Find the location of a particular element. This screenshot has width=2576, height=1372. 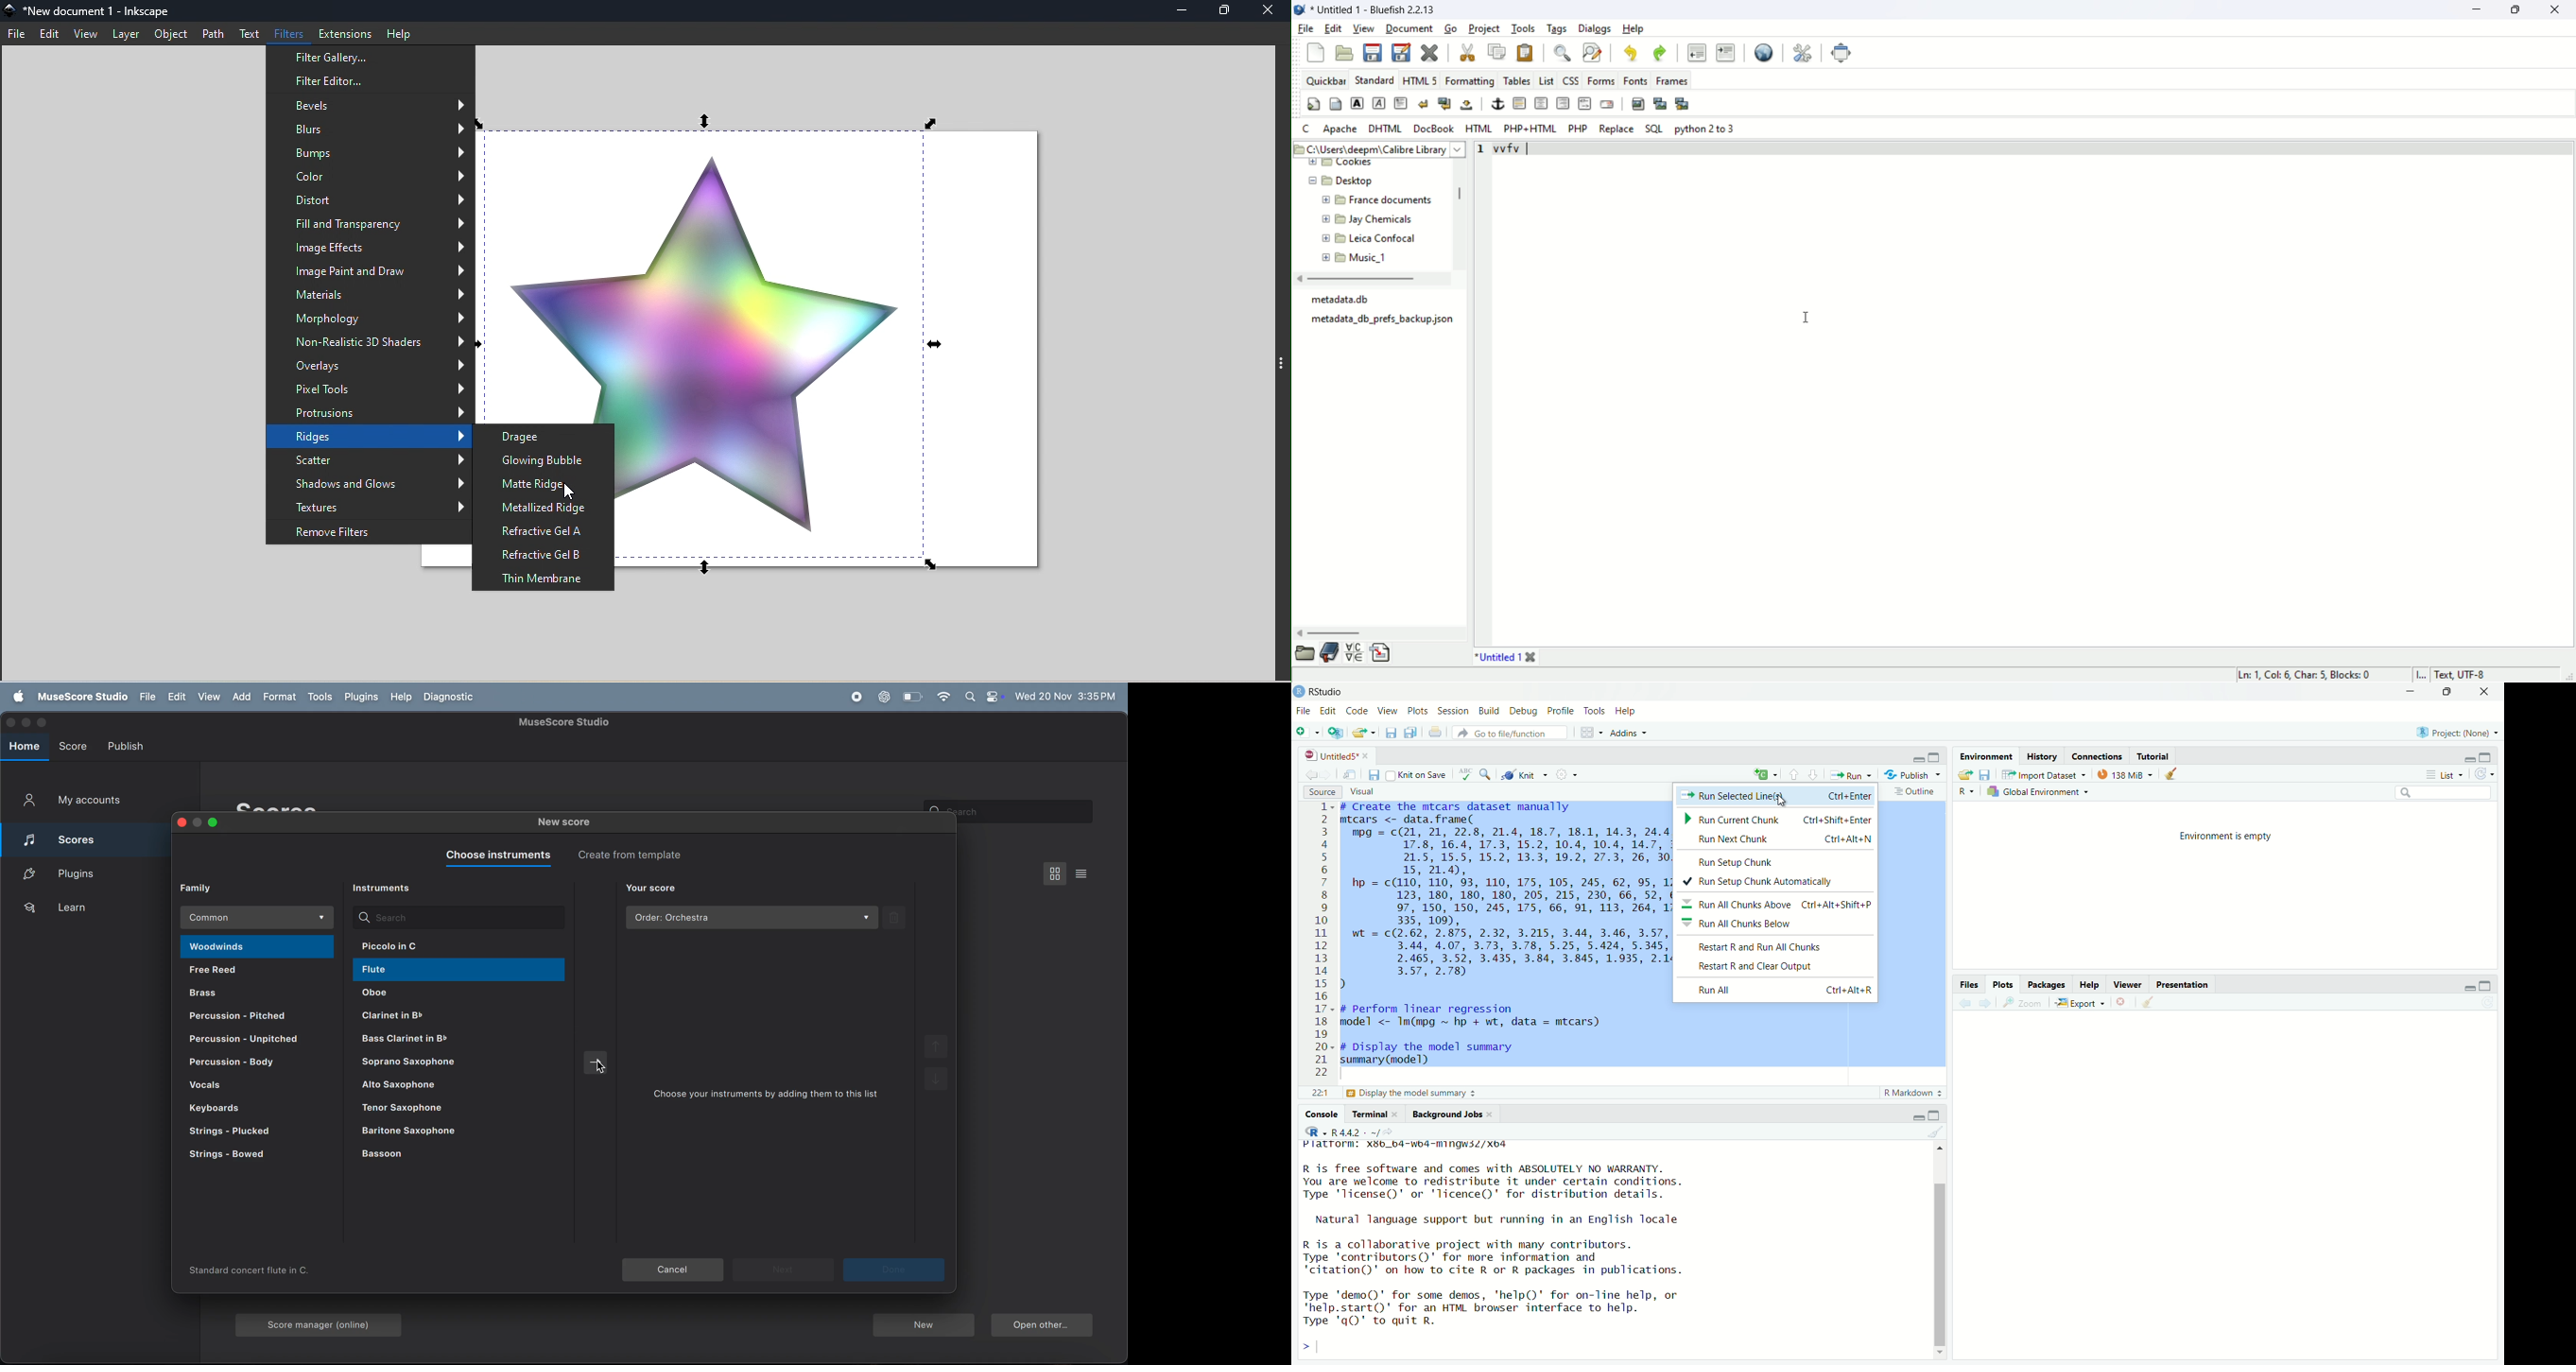

list is located at coordinates (2448, 775).